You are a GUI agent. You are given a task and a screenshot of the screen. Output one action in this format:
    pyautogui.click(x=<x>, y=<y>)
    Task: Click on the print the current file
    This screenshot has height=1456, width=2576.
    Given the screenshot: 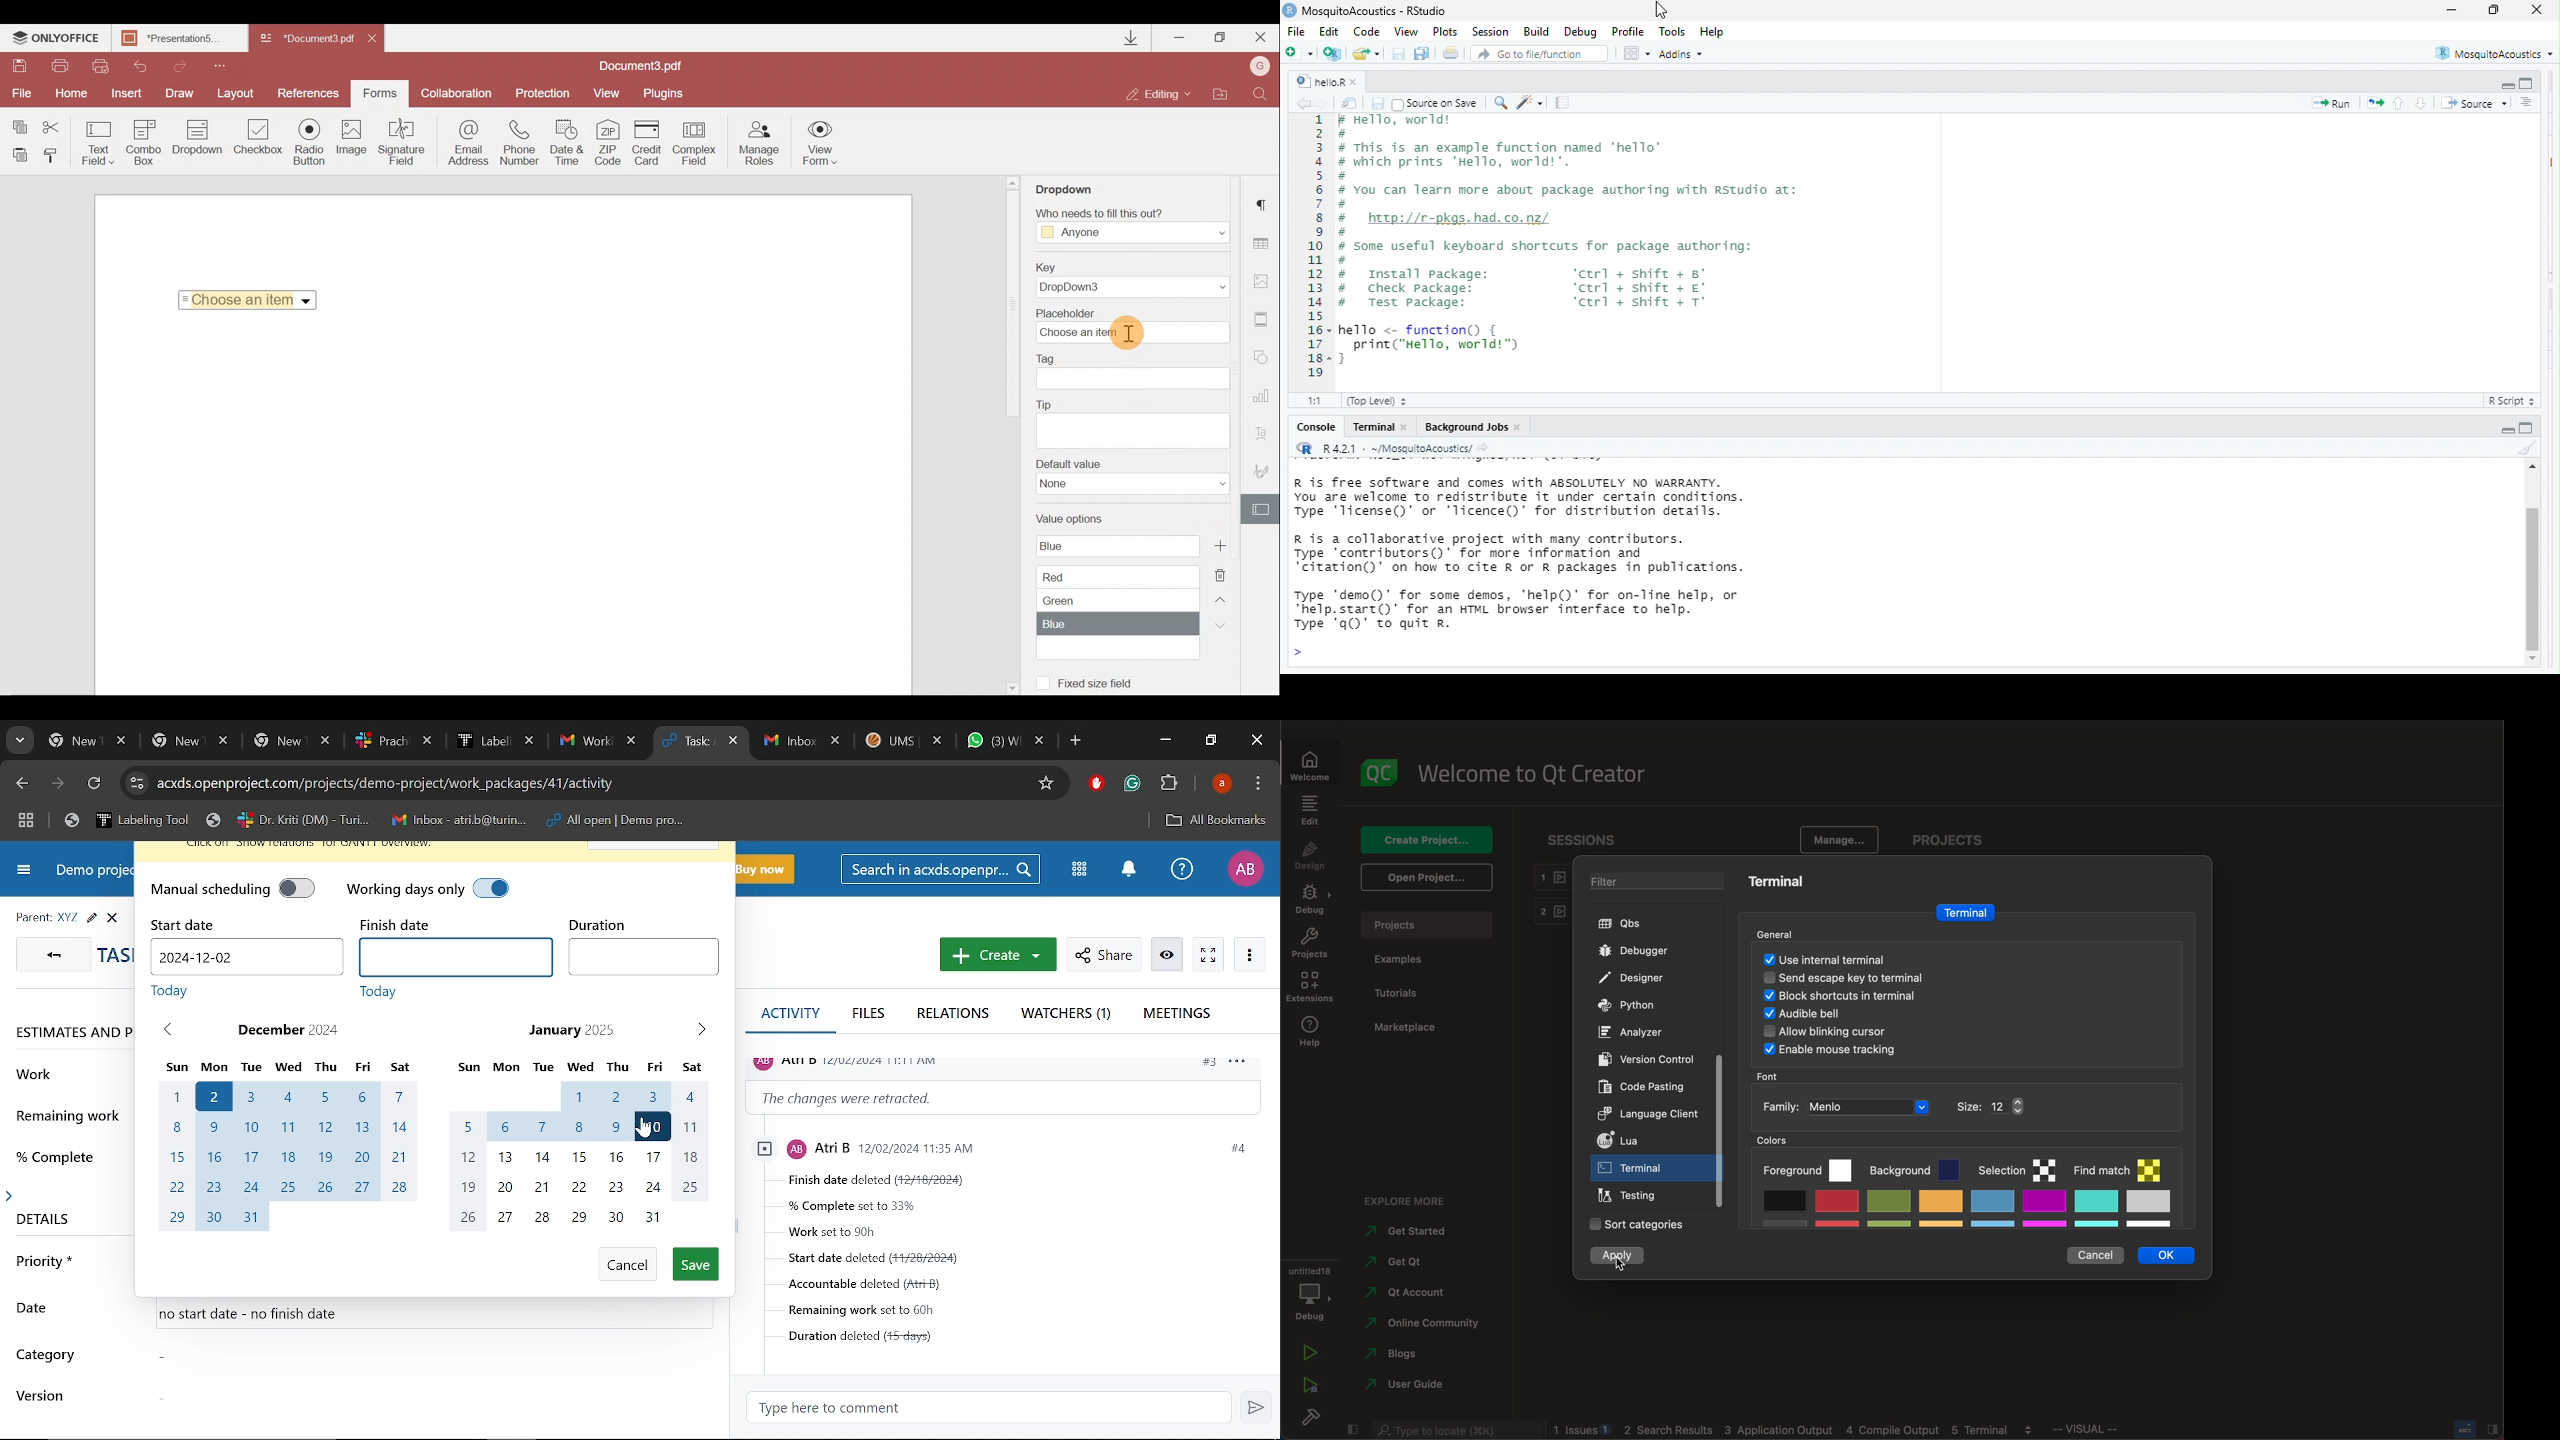 What is the action you would take?
    pyautogui.click(x=1449, y=53)
    